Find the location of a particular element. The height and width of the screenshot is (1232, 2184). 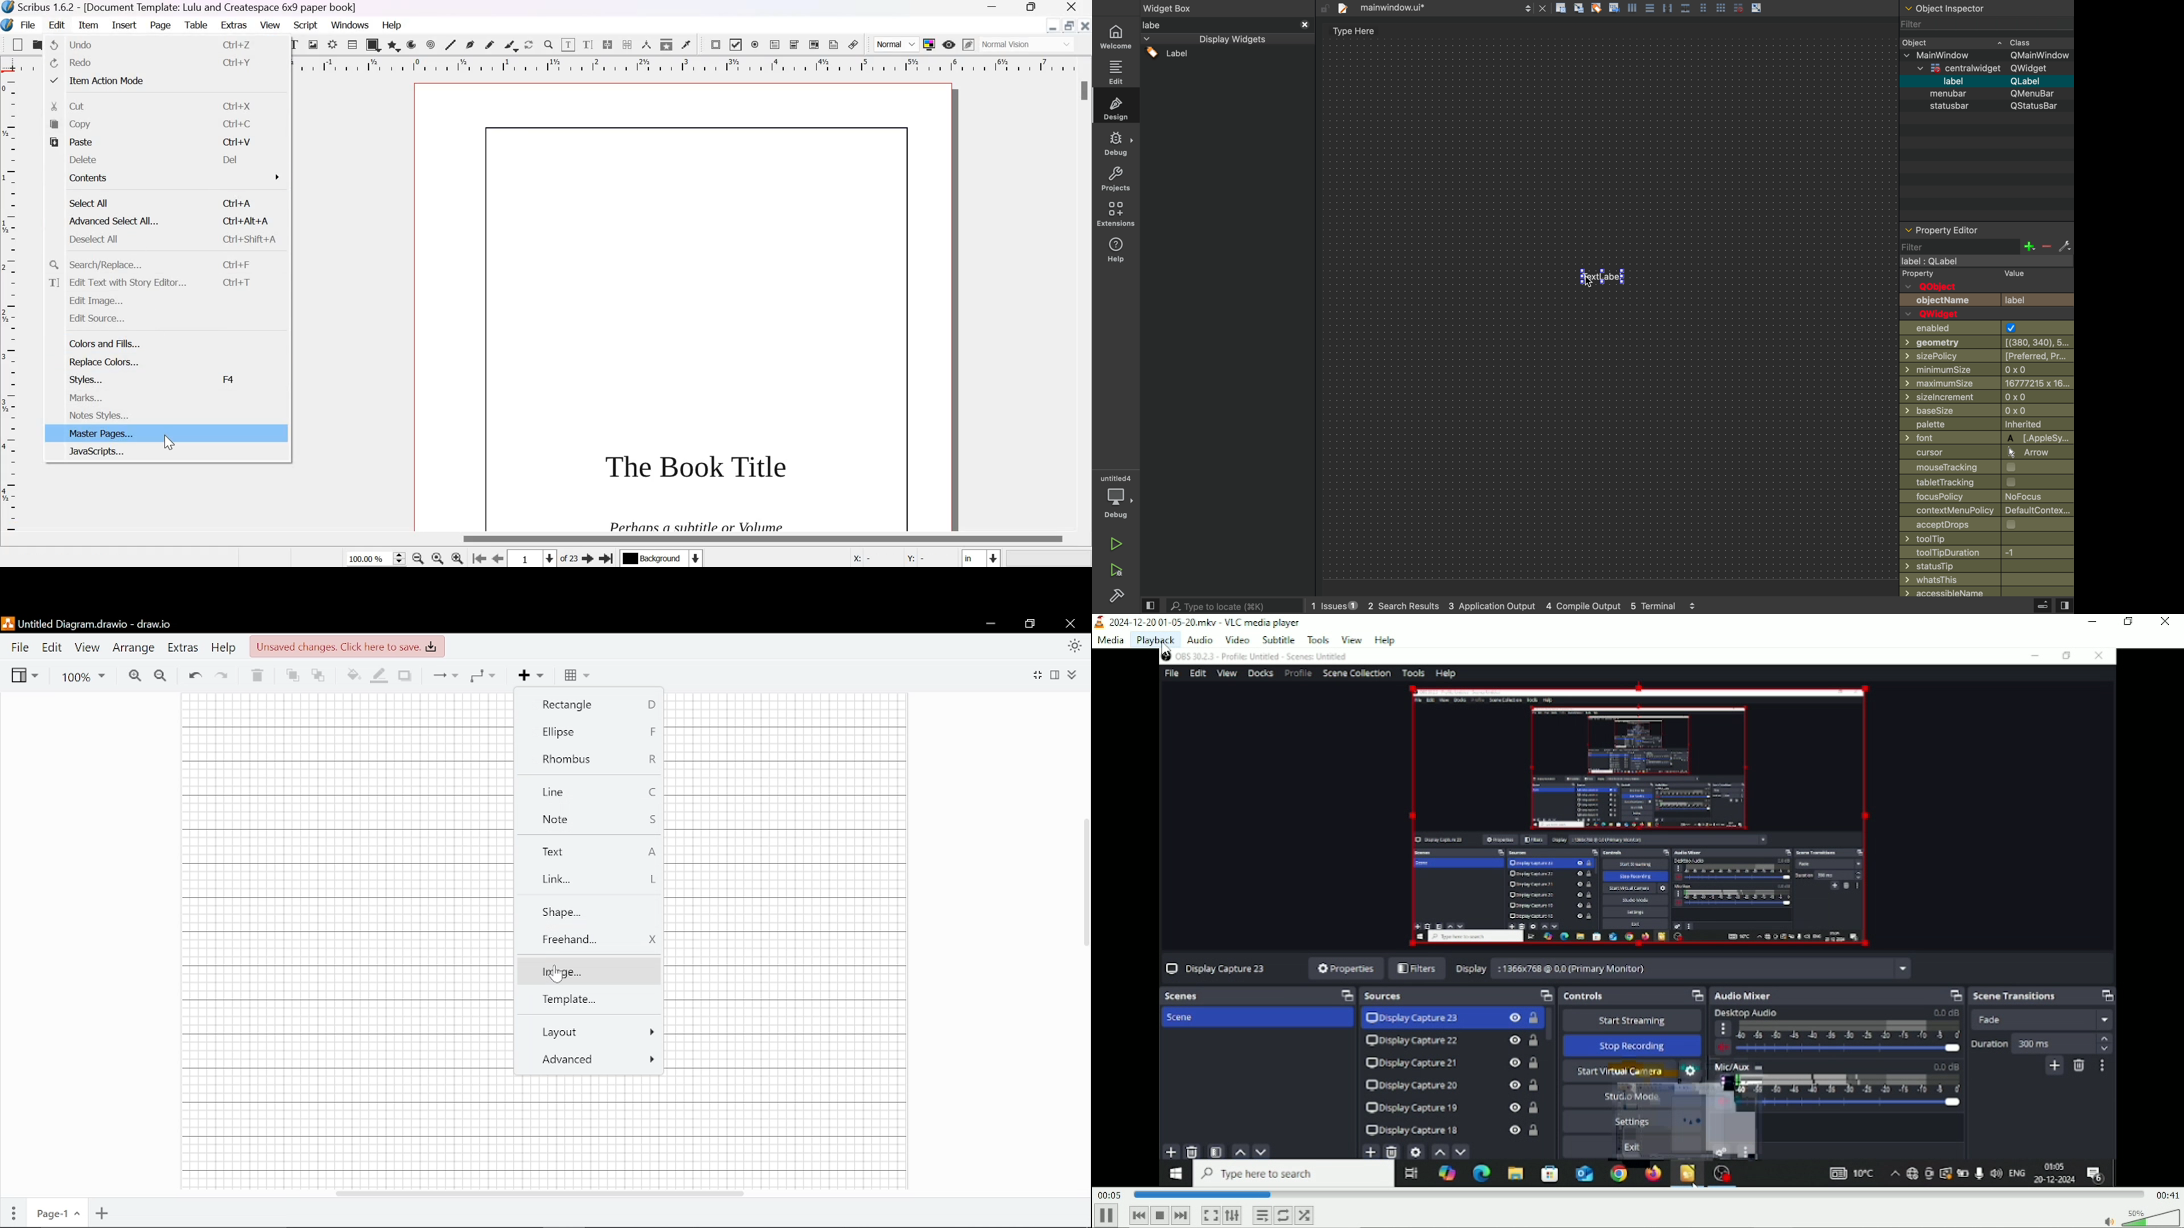

normal vision is located at coordinates (1027, 44).